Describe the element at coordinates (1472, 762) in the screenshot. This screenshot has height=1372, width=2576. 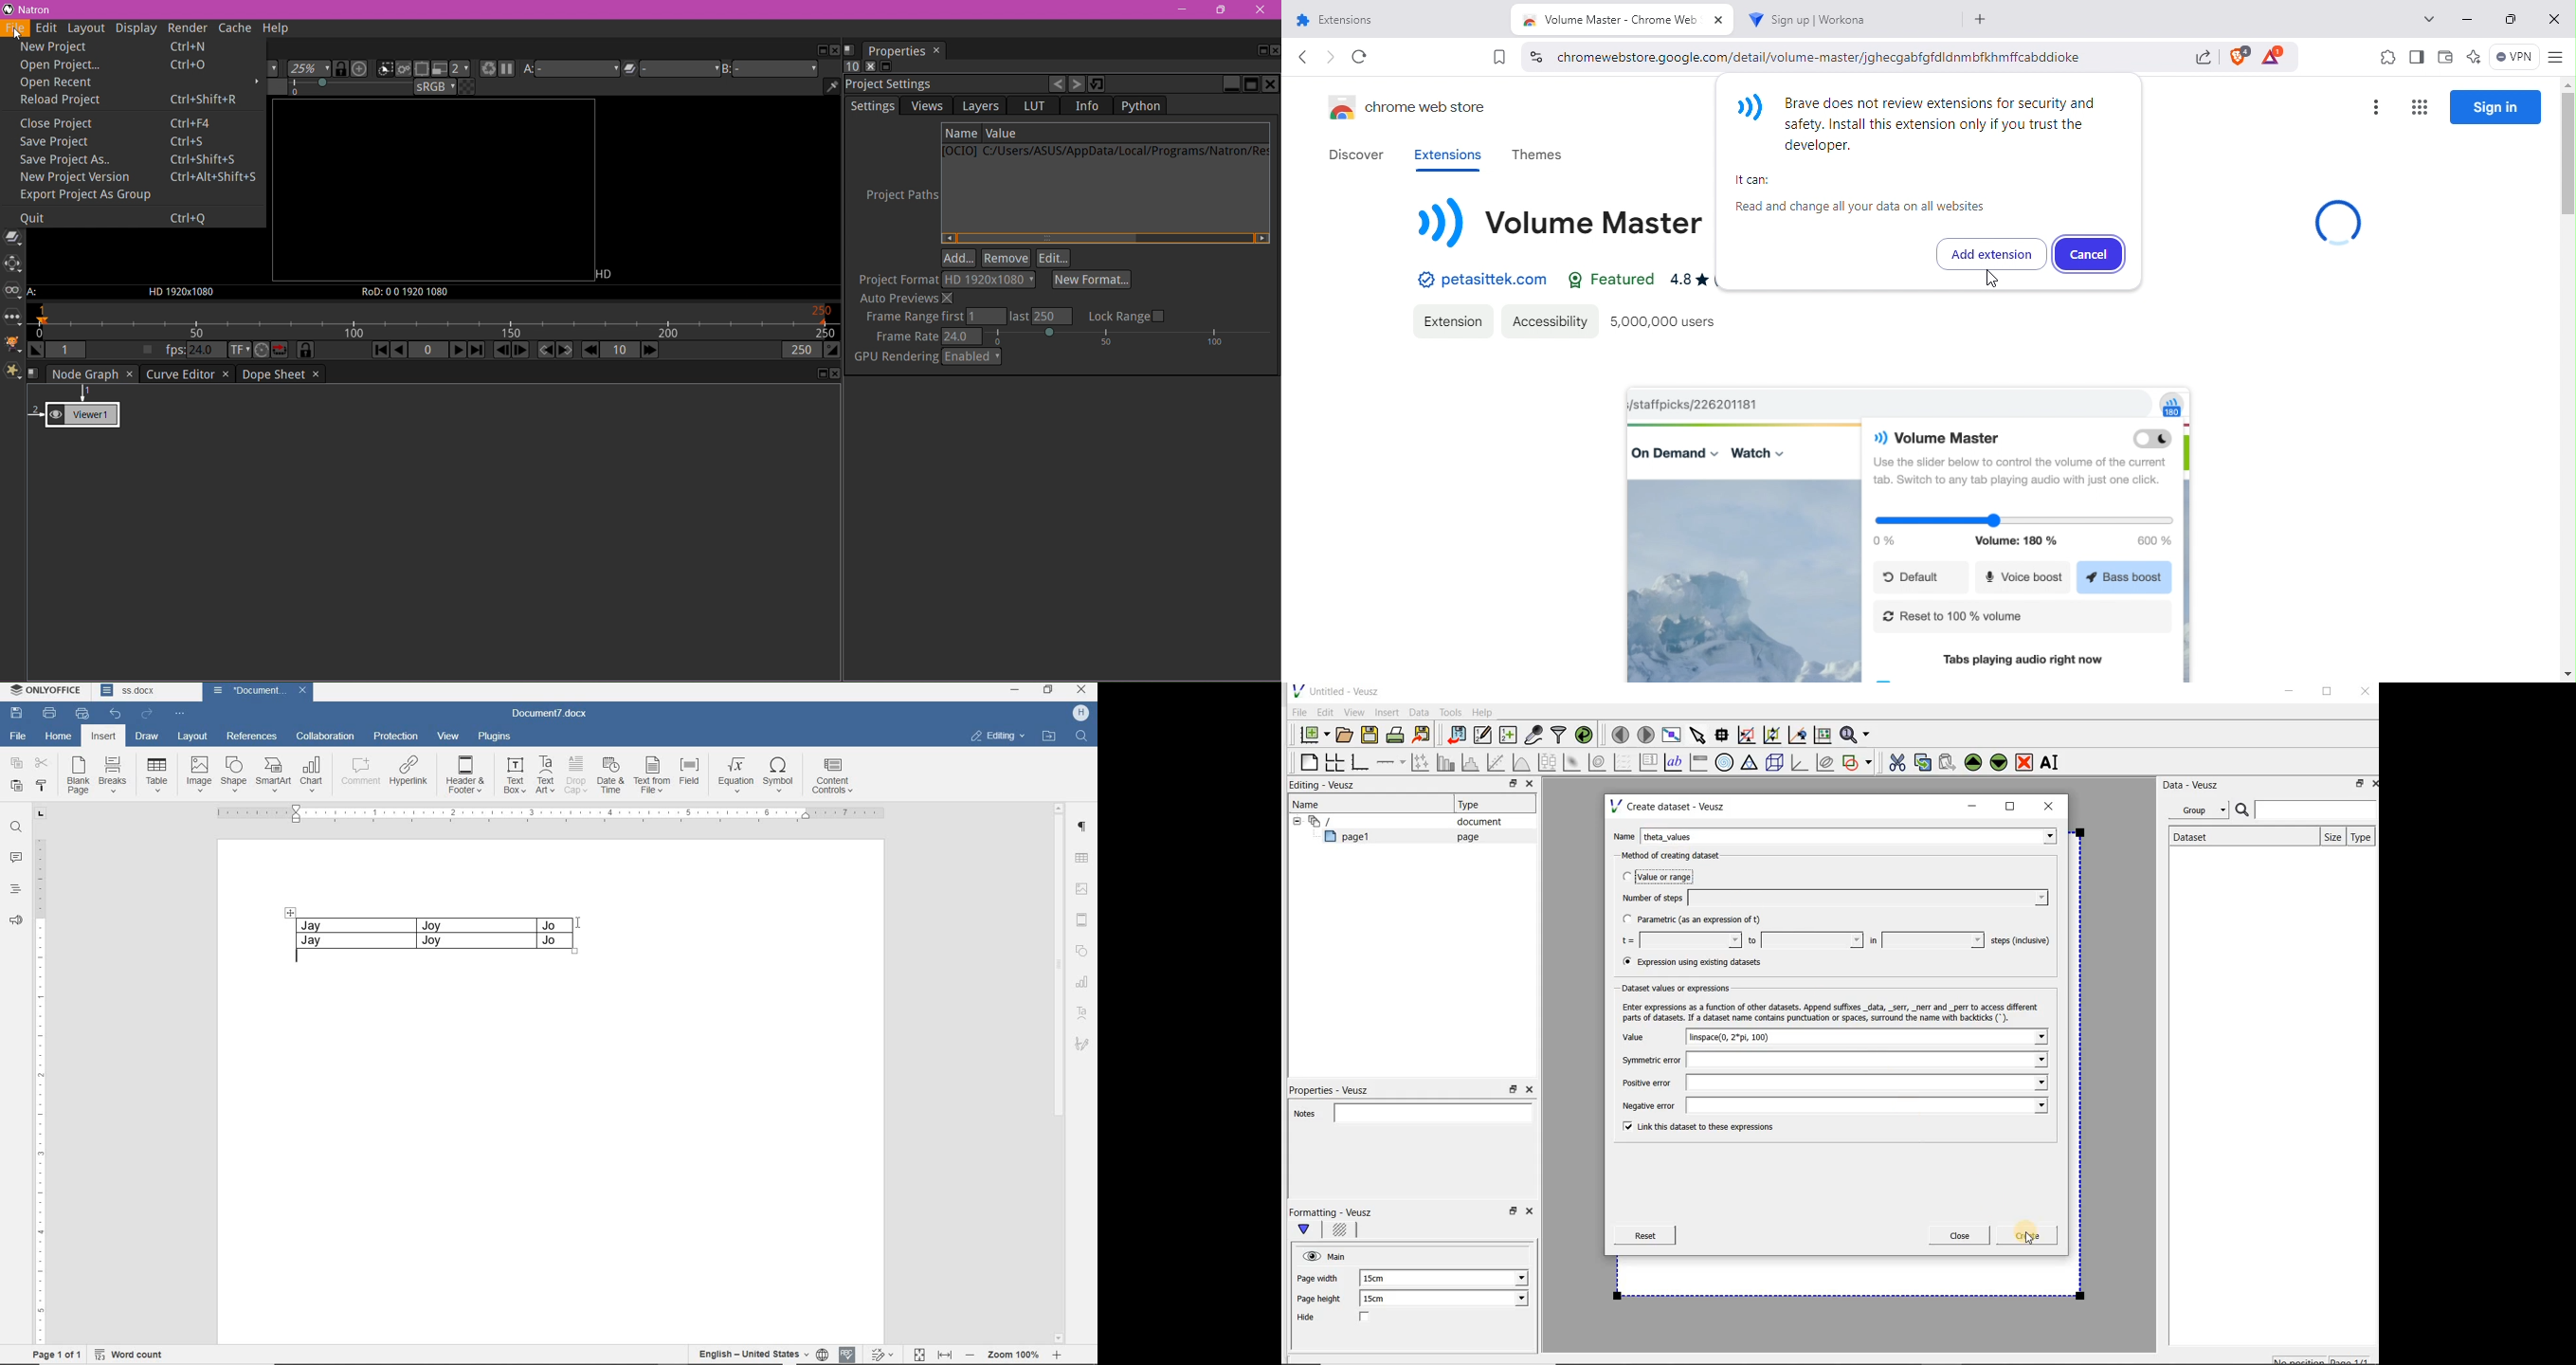
I see `histogram of a dataset` at that location.